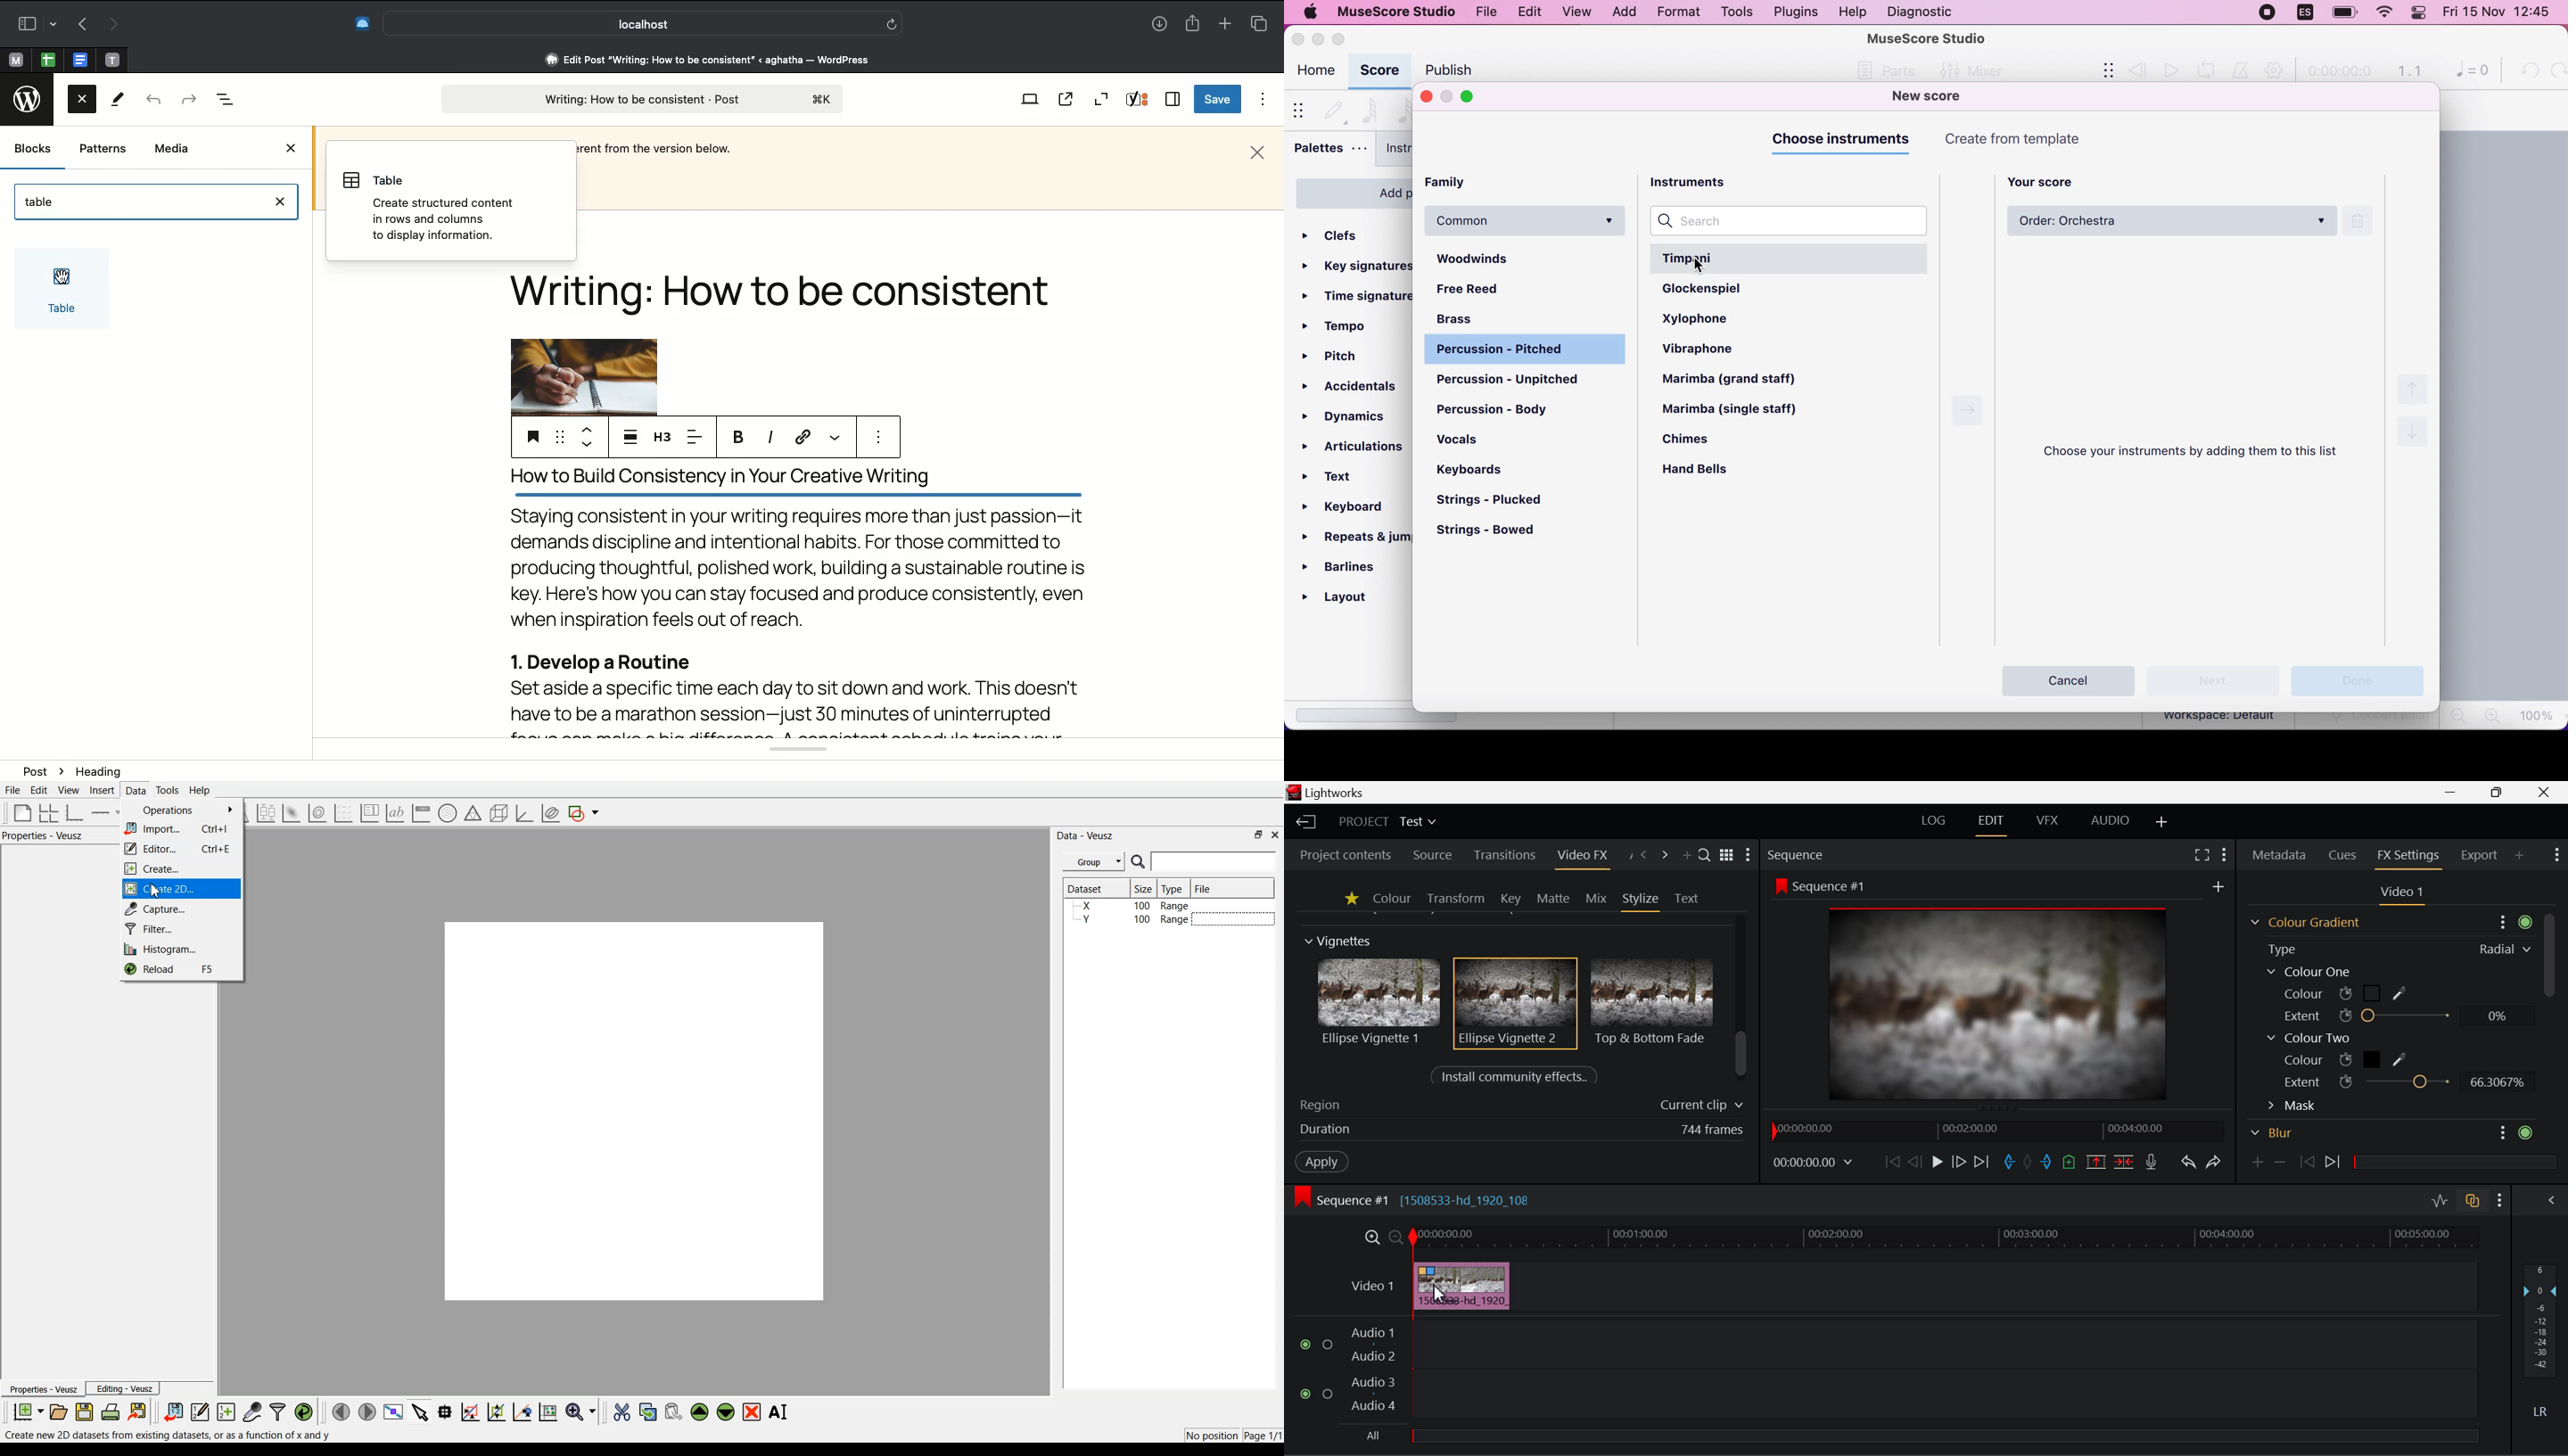 The height and width of the screenshot is (1456, 2576). Describe the element at coordinates (1417, 1199) in the screenshot. I see `Sequence #1 Edit Timeline` at that location.